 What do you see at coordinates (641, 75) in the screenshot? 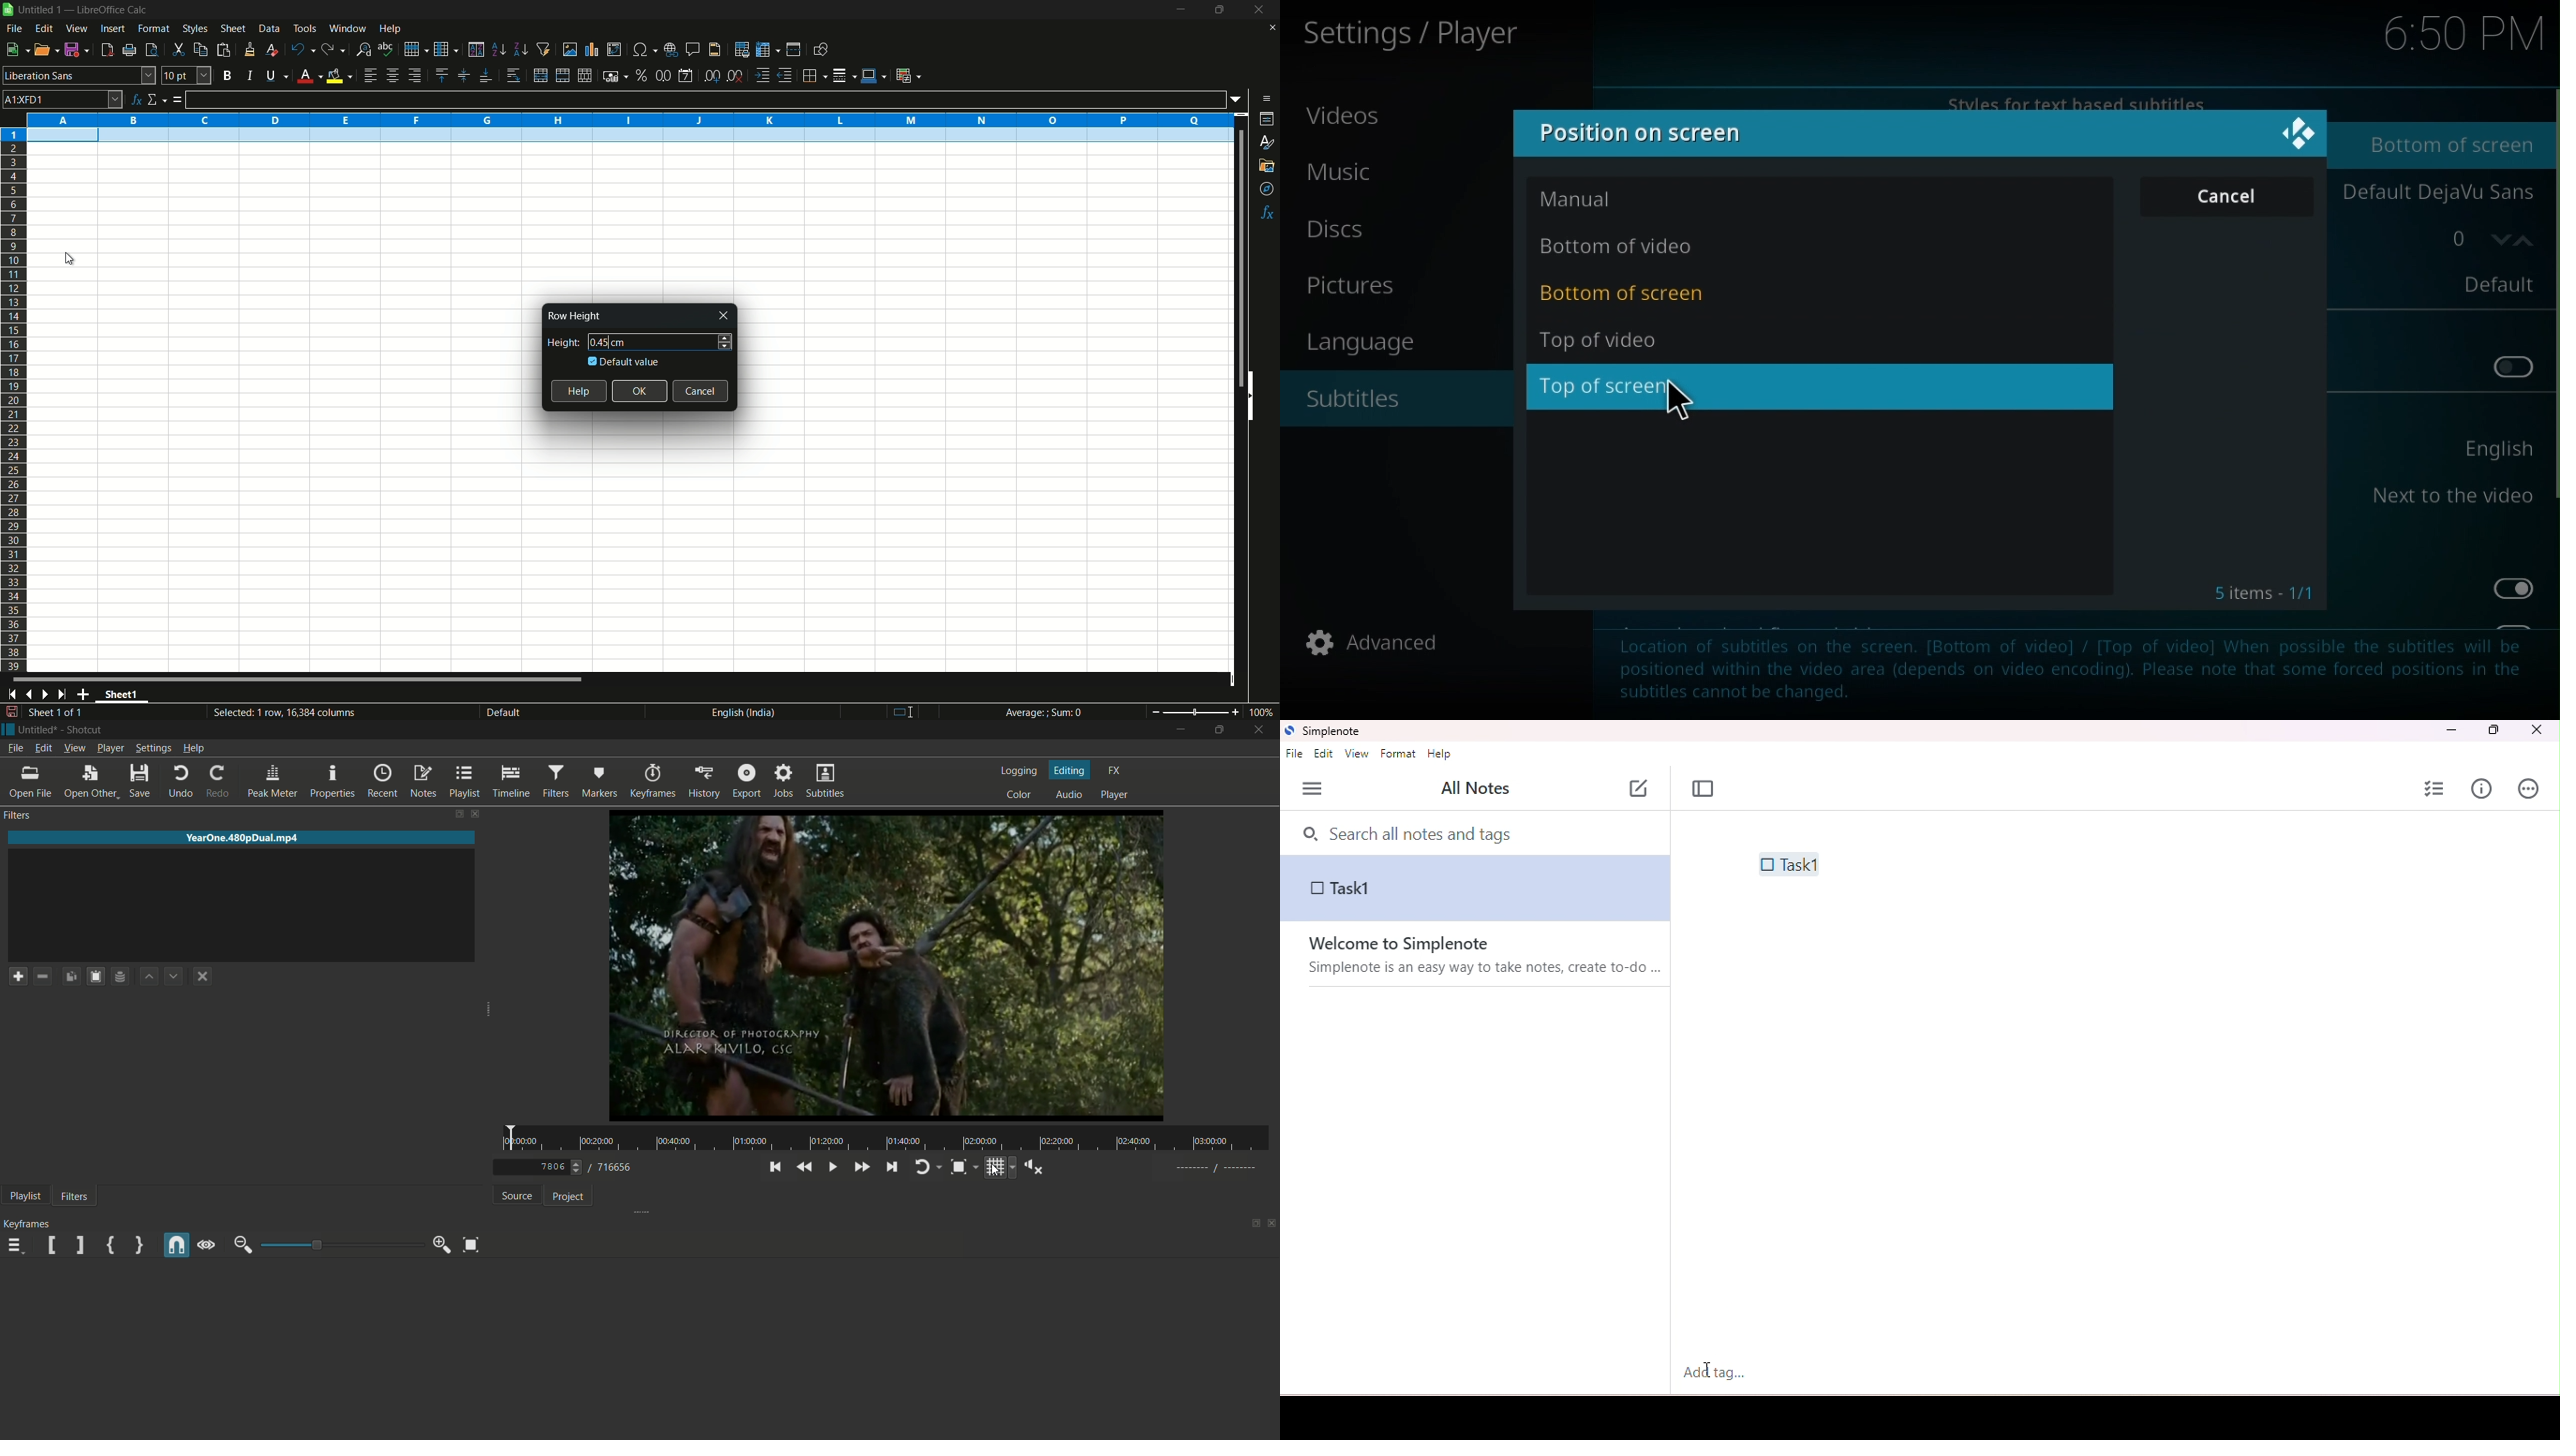
I see `format as percent` at bounding box center [641, 75].